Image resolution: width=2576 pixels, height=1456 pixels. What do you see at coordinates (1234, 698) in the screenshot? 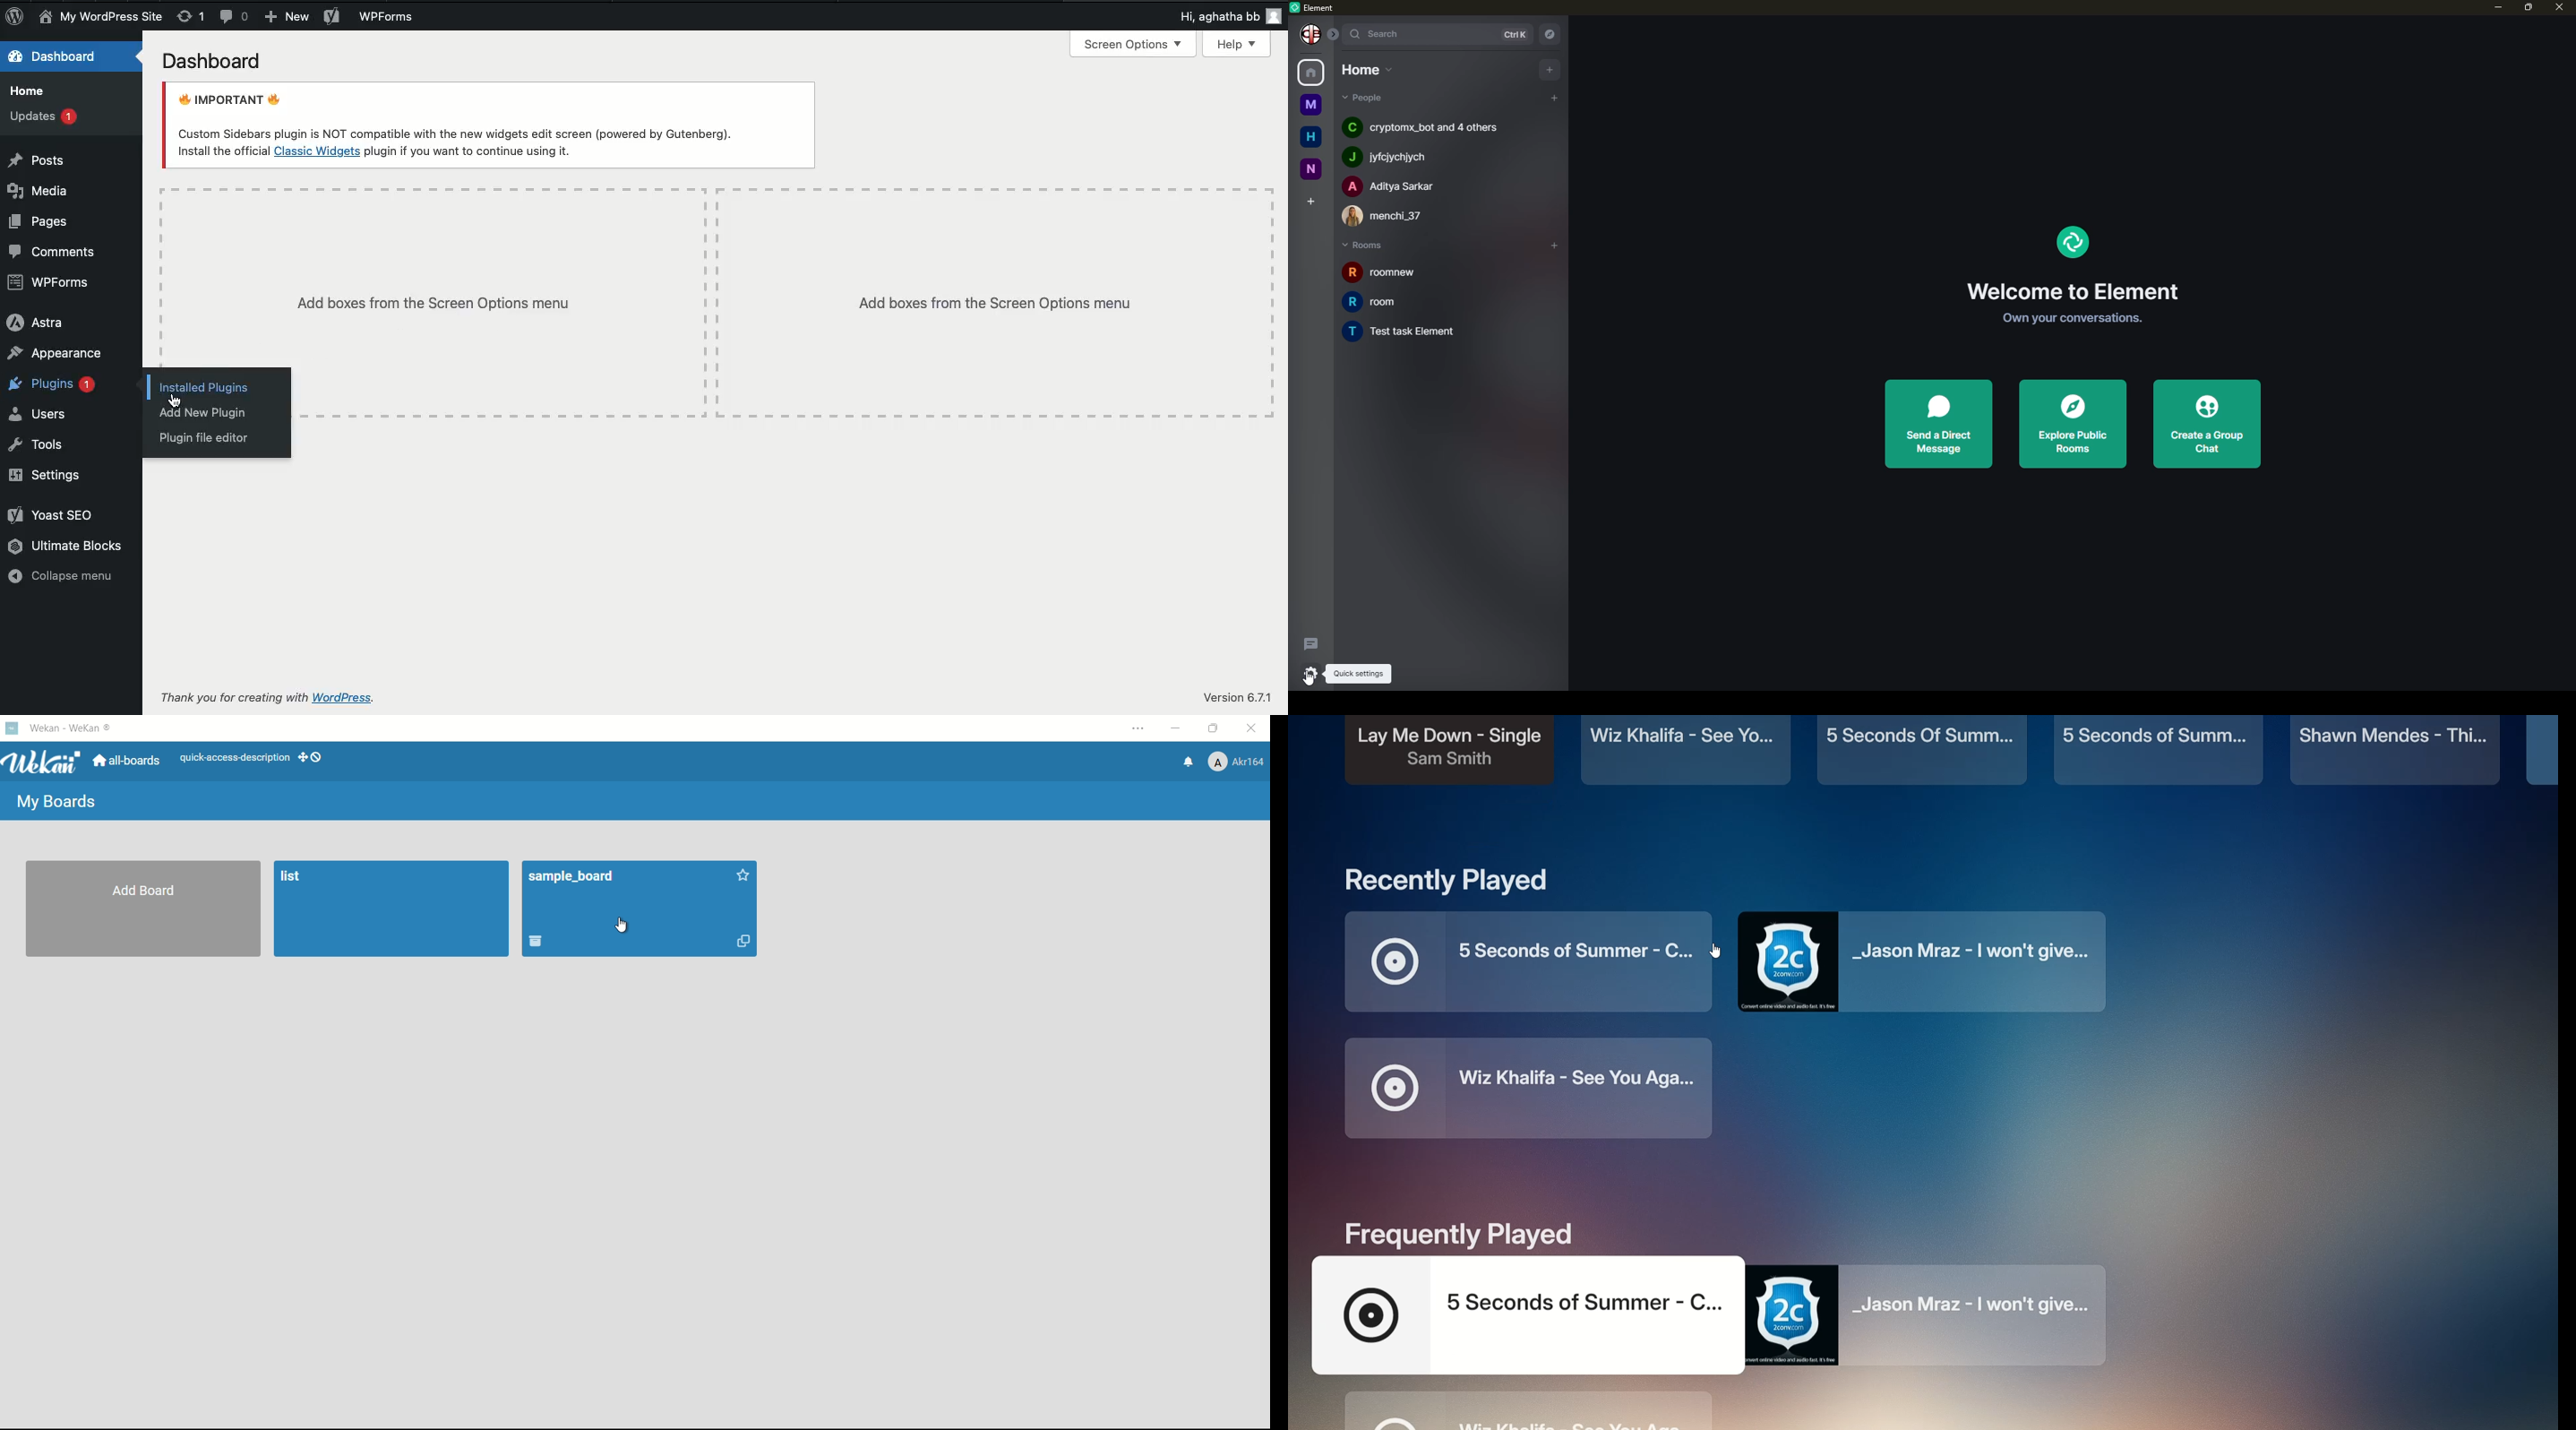
I see `Version 6.7.1` at bounding box center [1234, 698].